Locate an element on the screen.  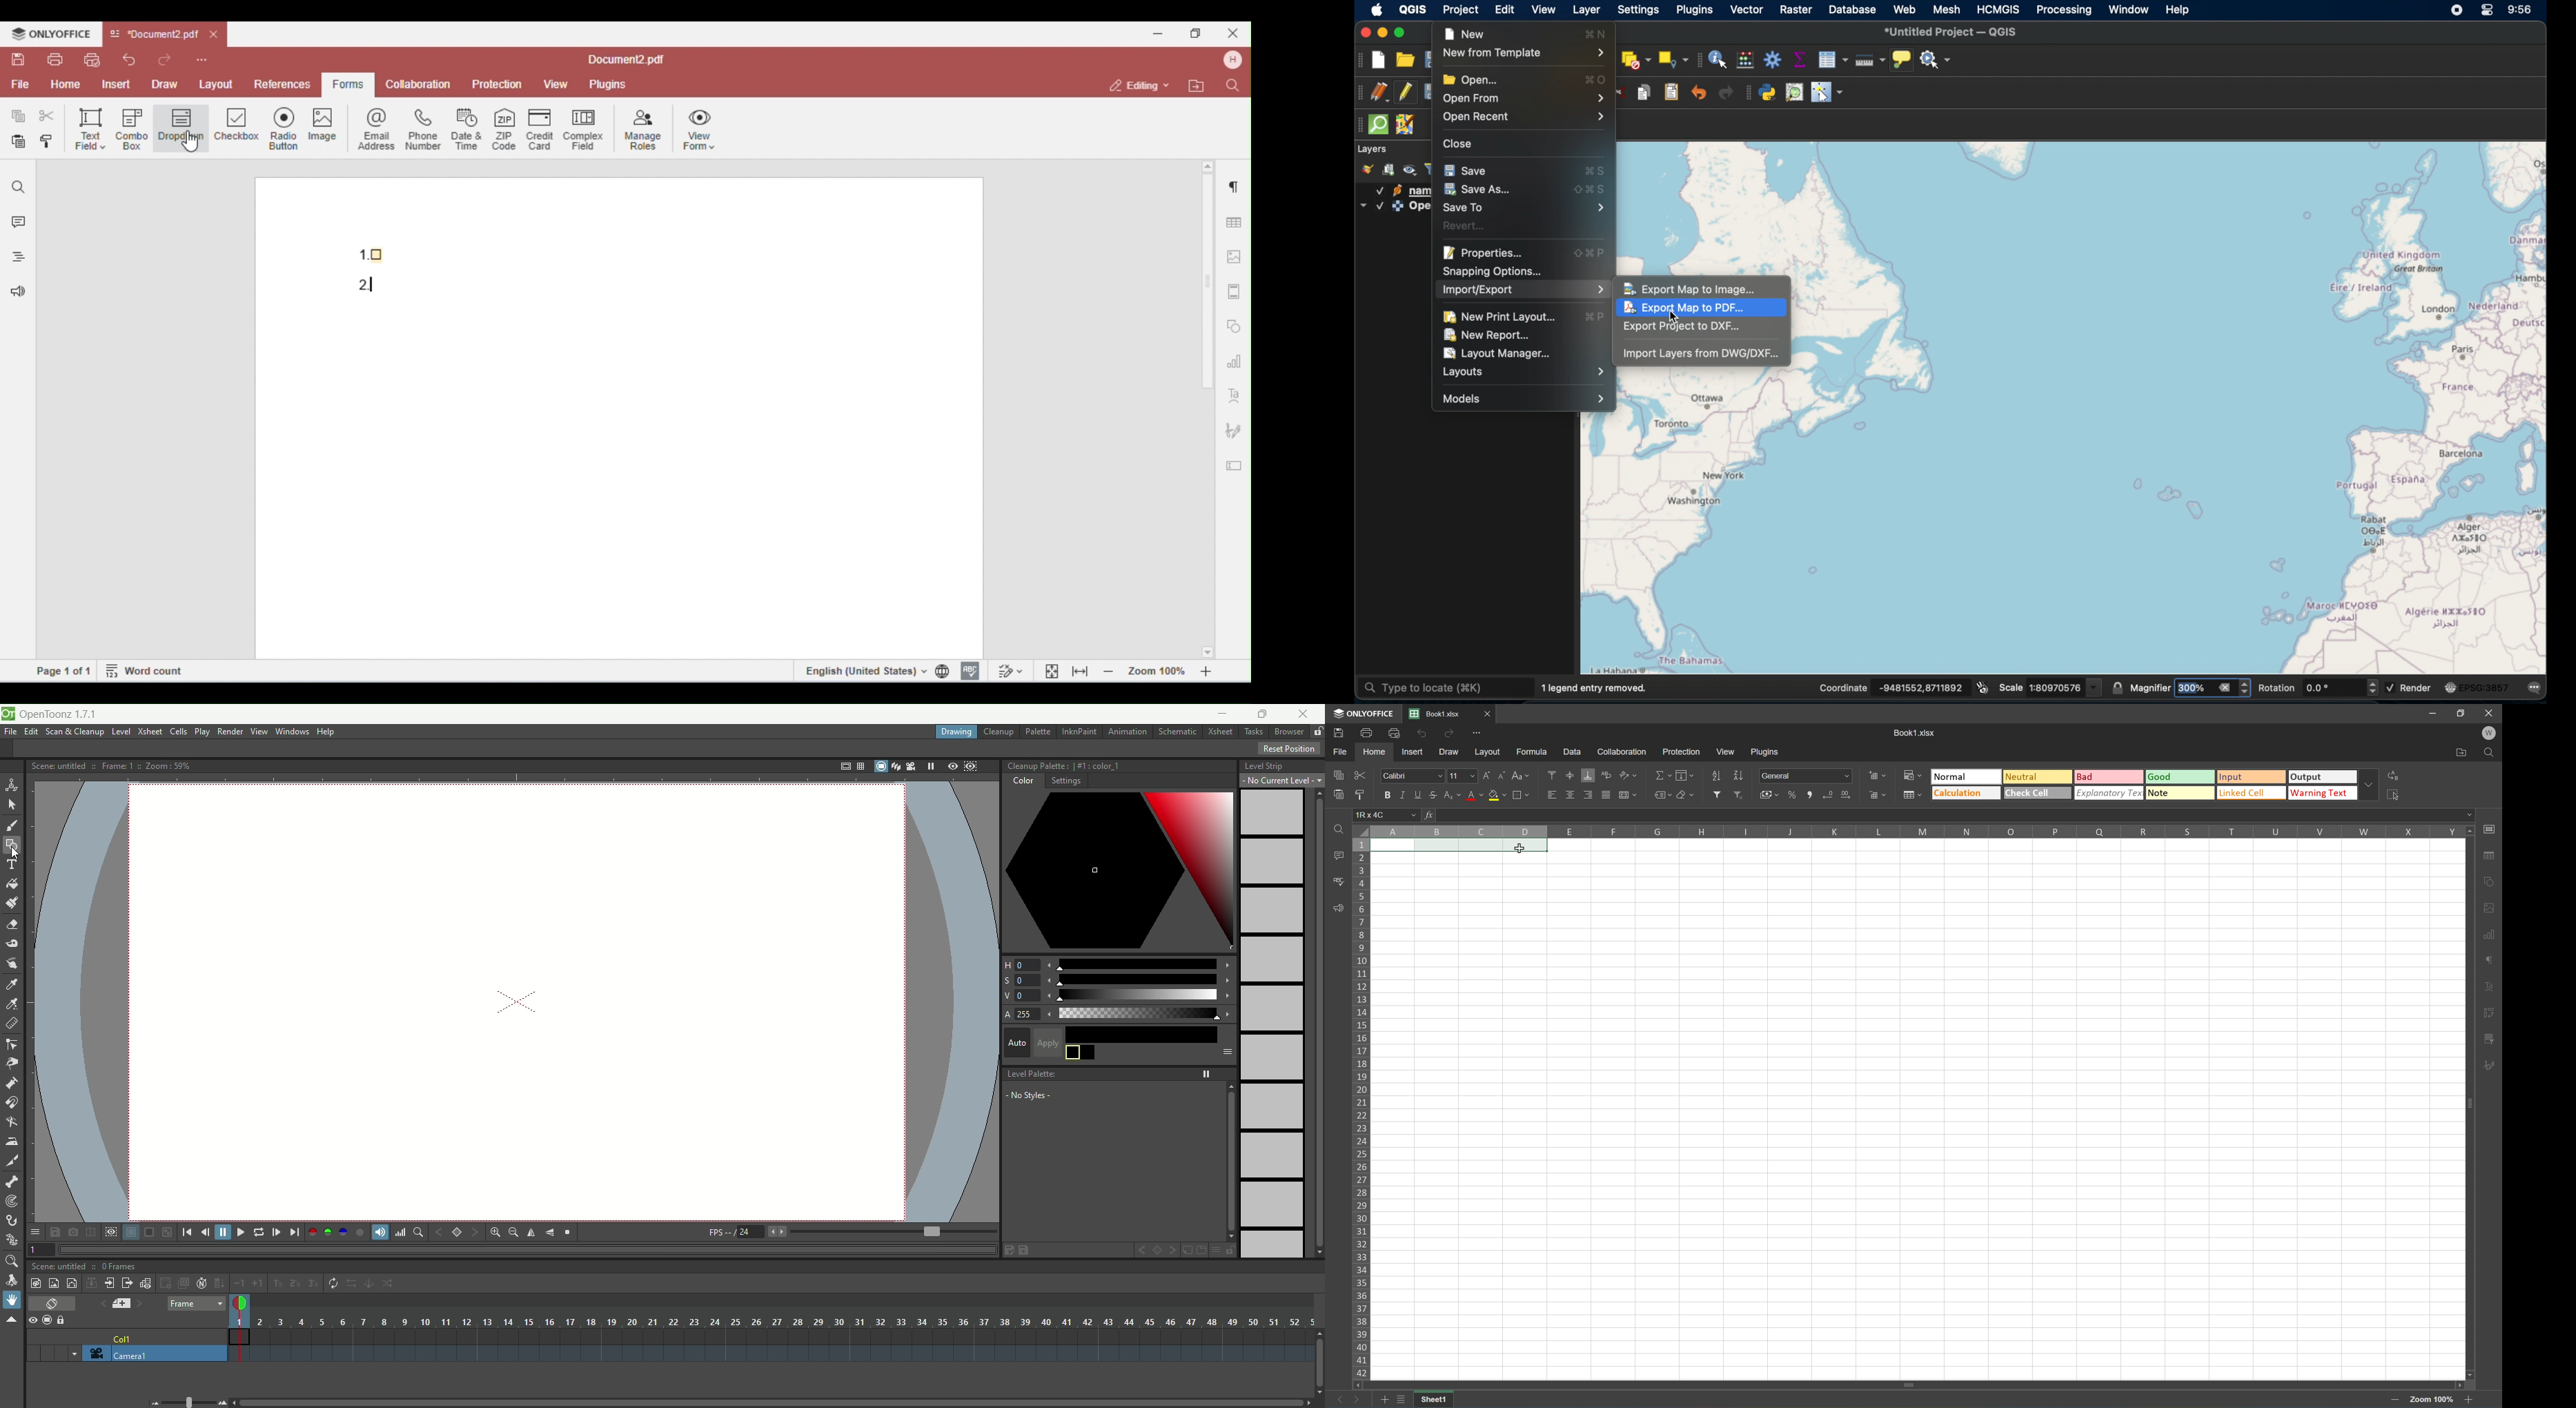
open shortcut is located at coordinates (1596, 80).